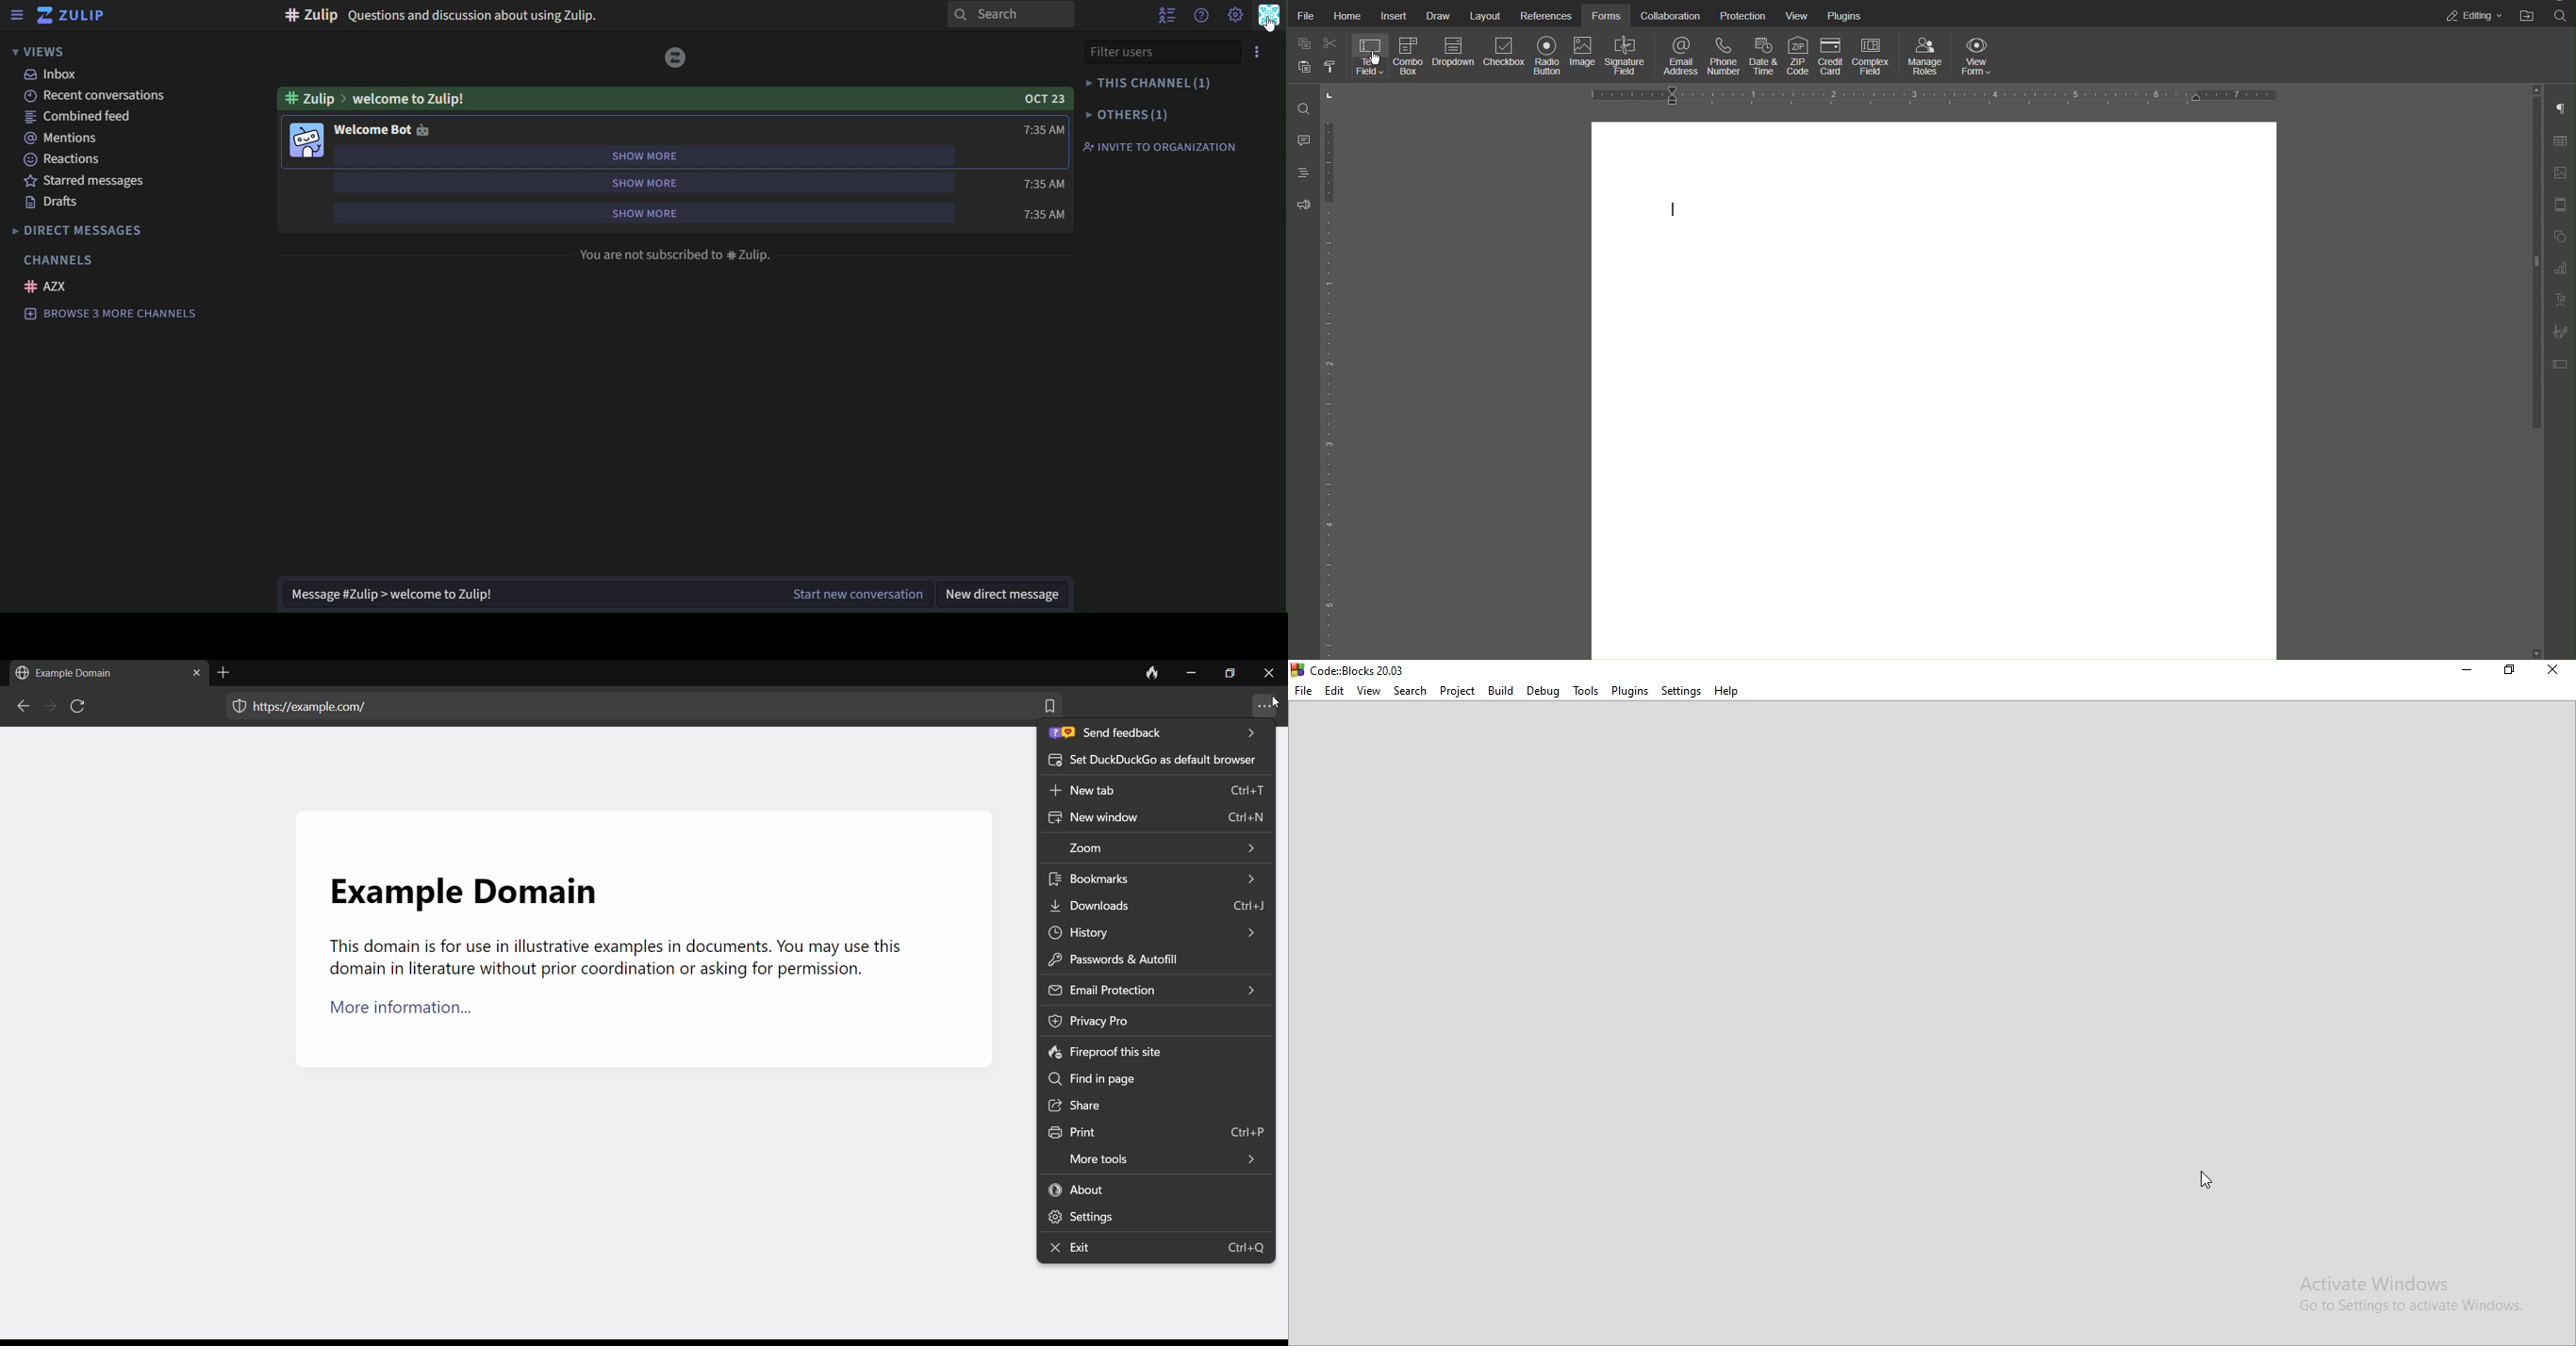  Describe the element at coordinates (1873, 56) in the screenshot. I see `Complex Field` at that location.